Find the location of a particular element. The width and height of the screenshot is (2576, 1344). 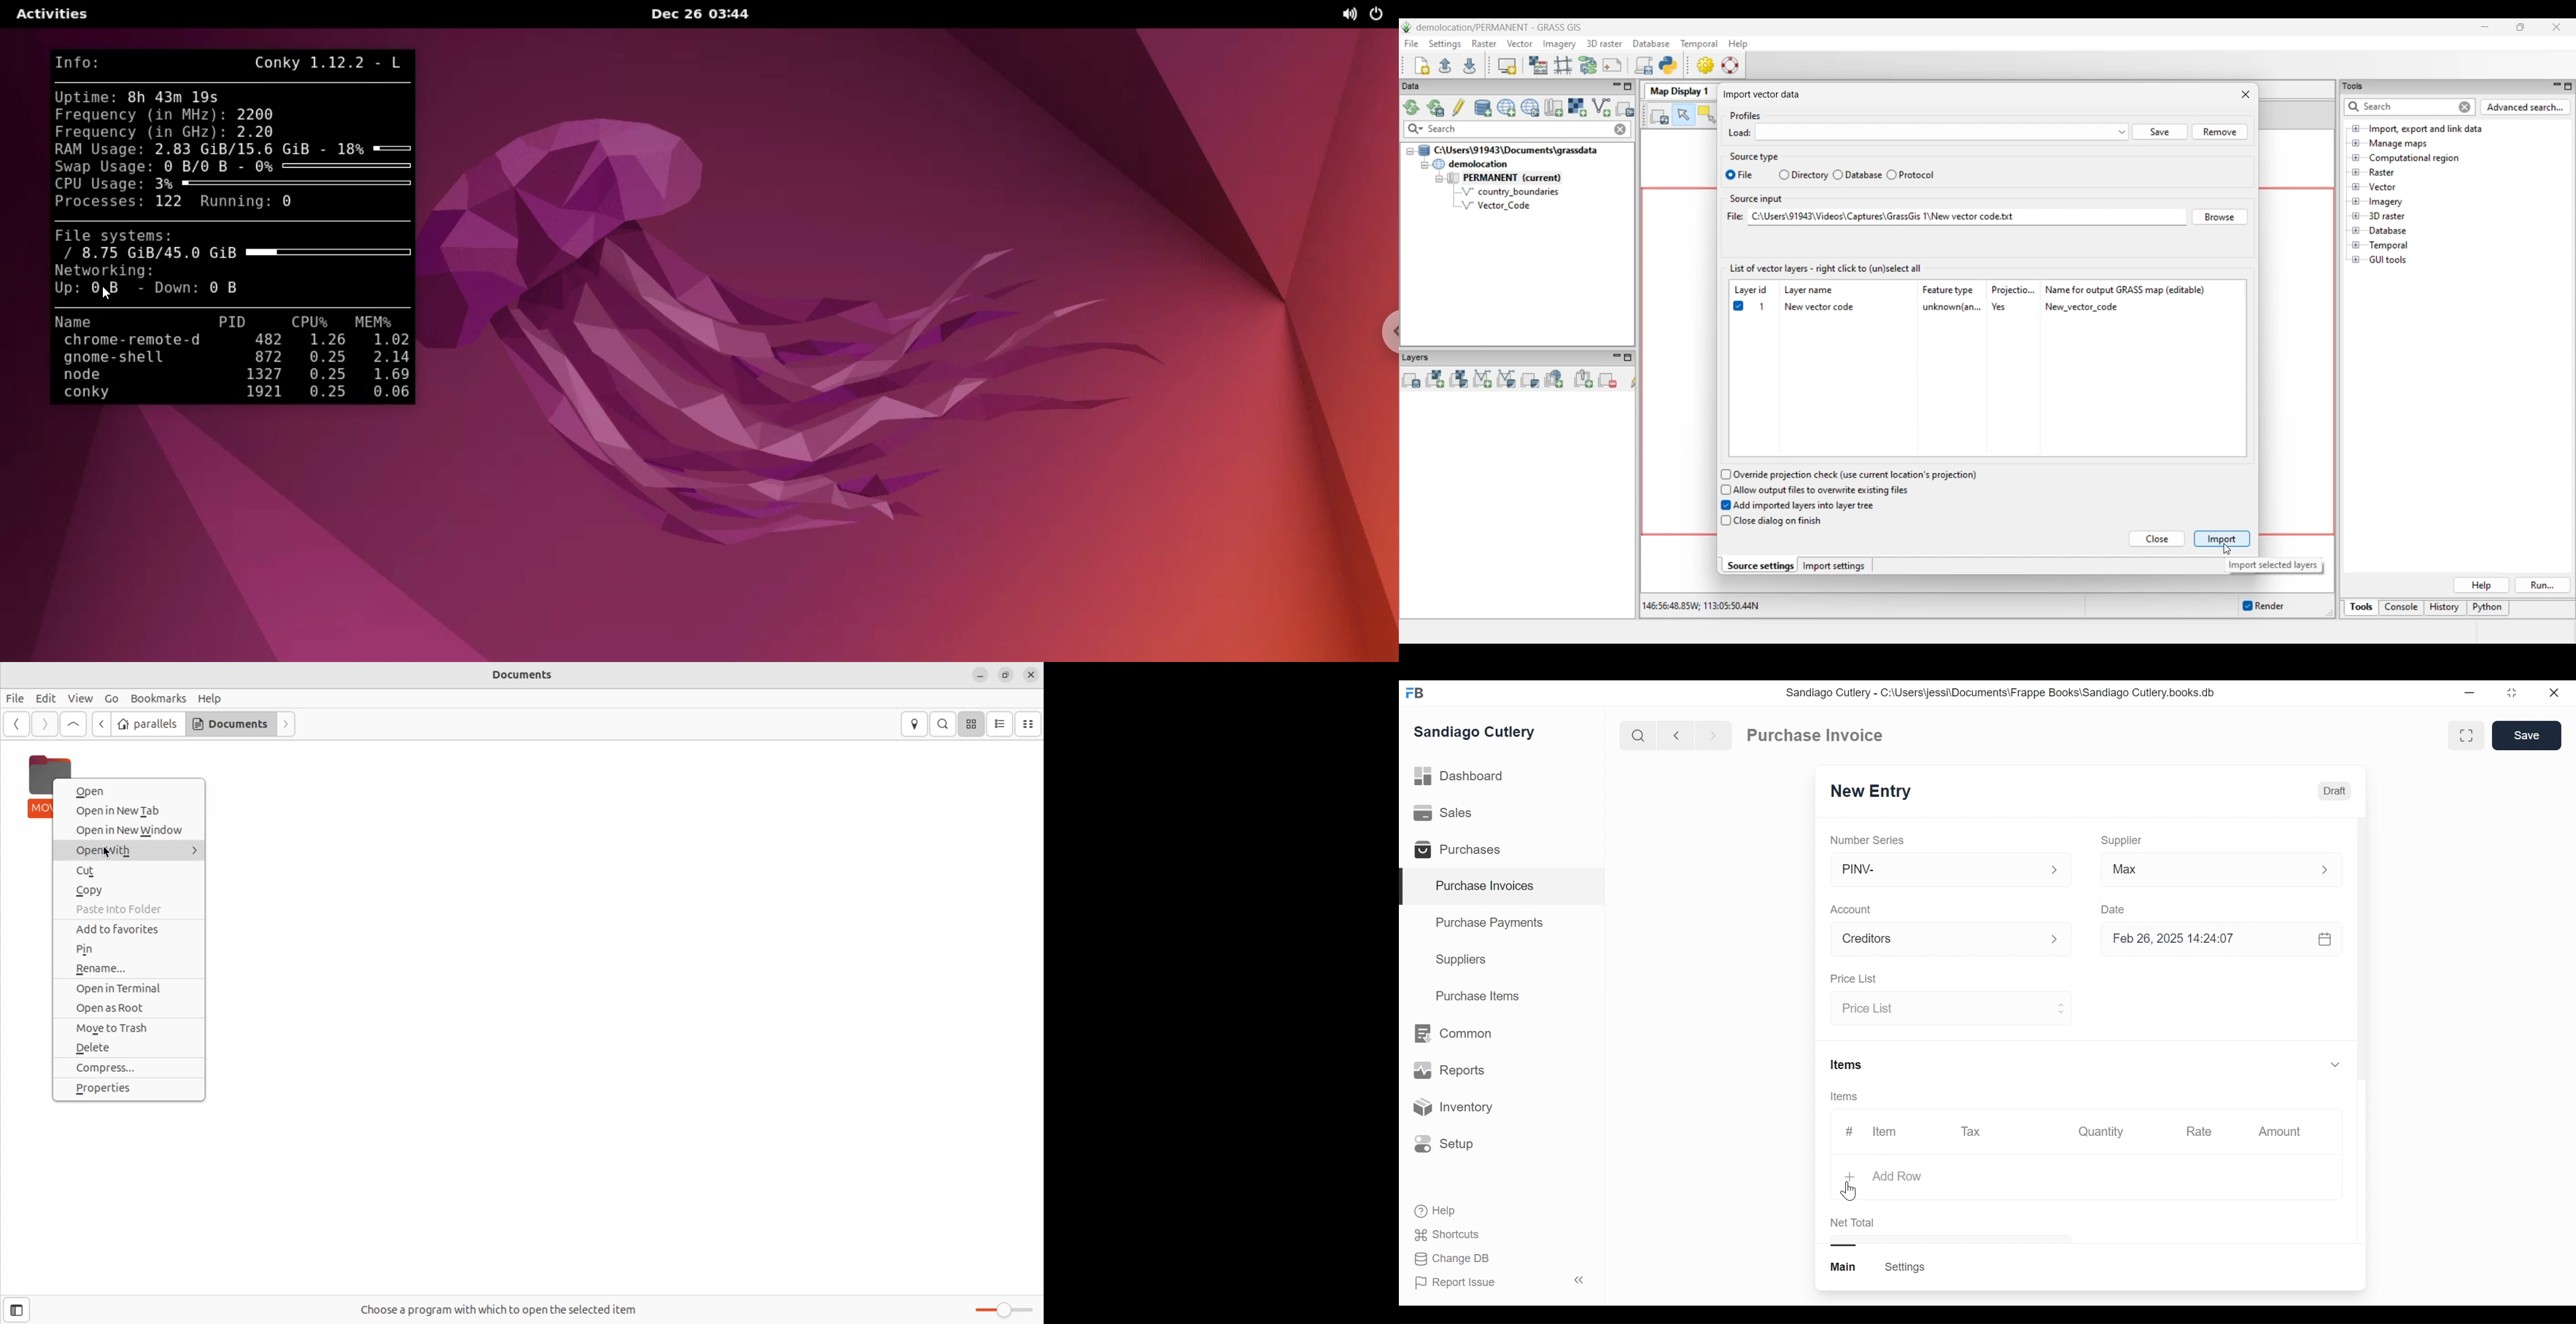

Sandiago Cutlery - C:\Users\jessi\Documents\Frappe Books\Sandiago Cutlery.books.db is located at coordinates (2001, 693).